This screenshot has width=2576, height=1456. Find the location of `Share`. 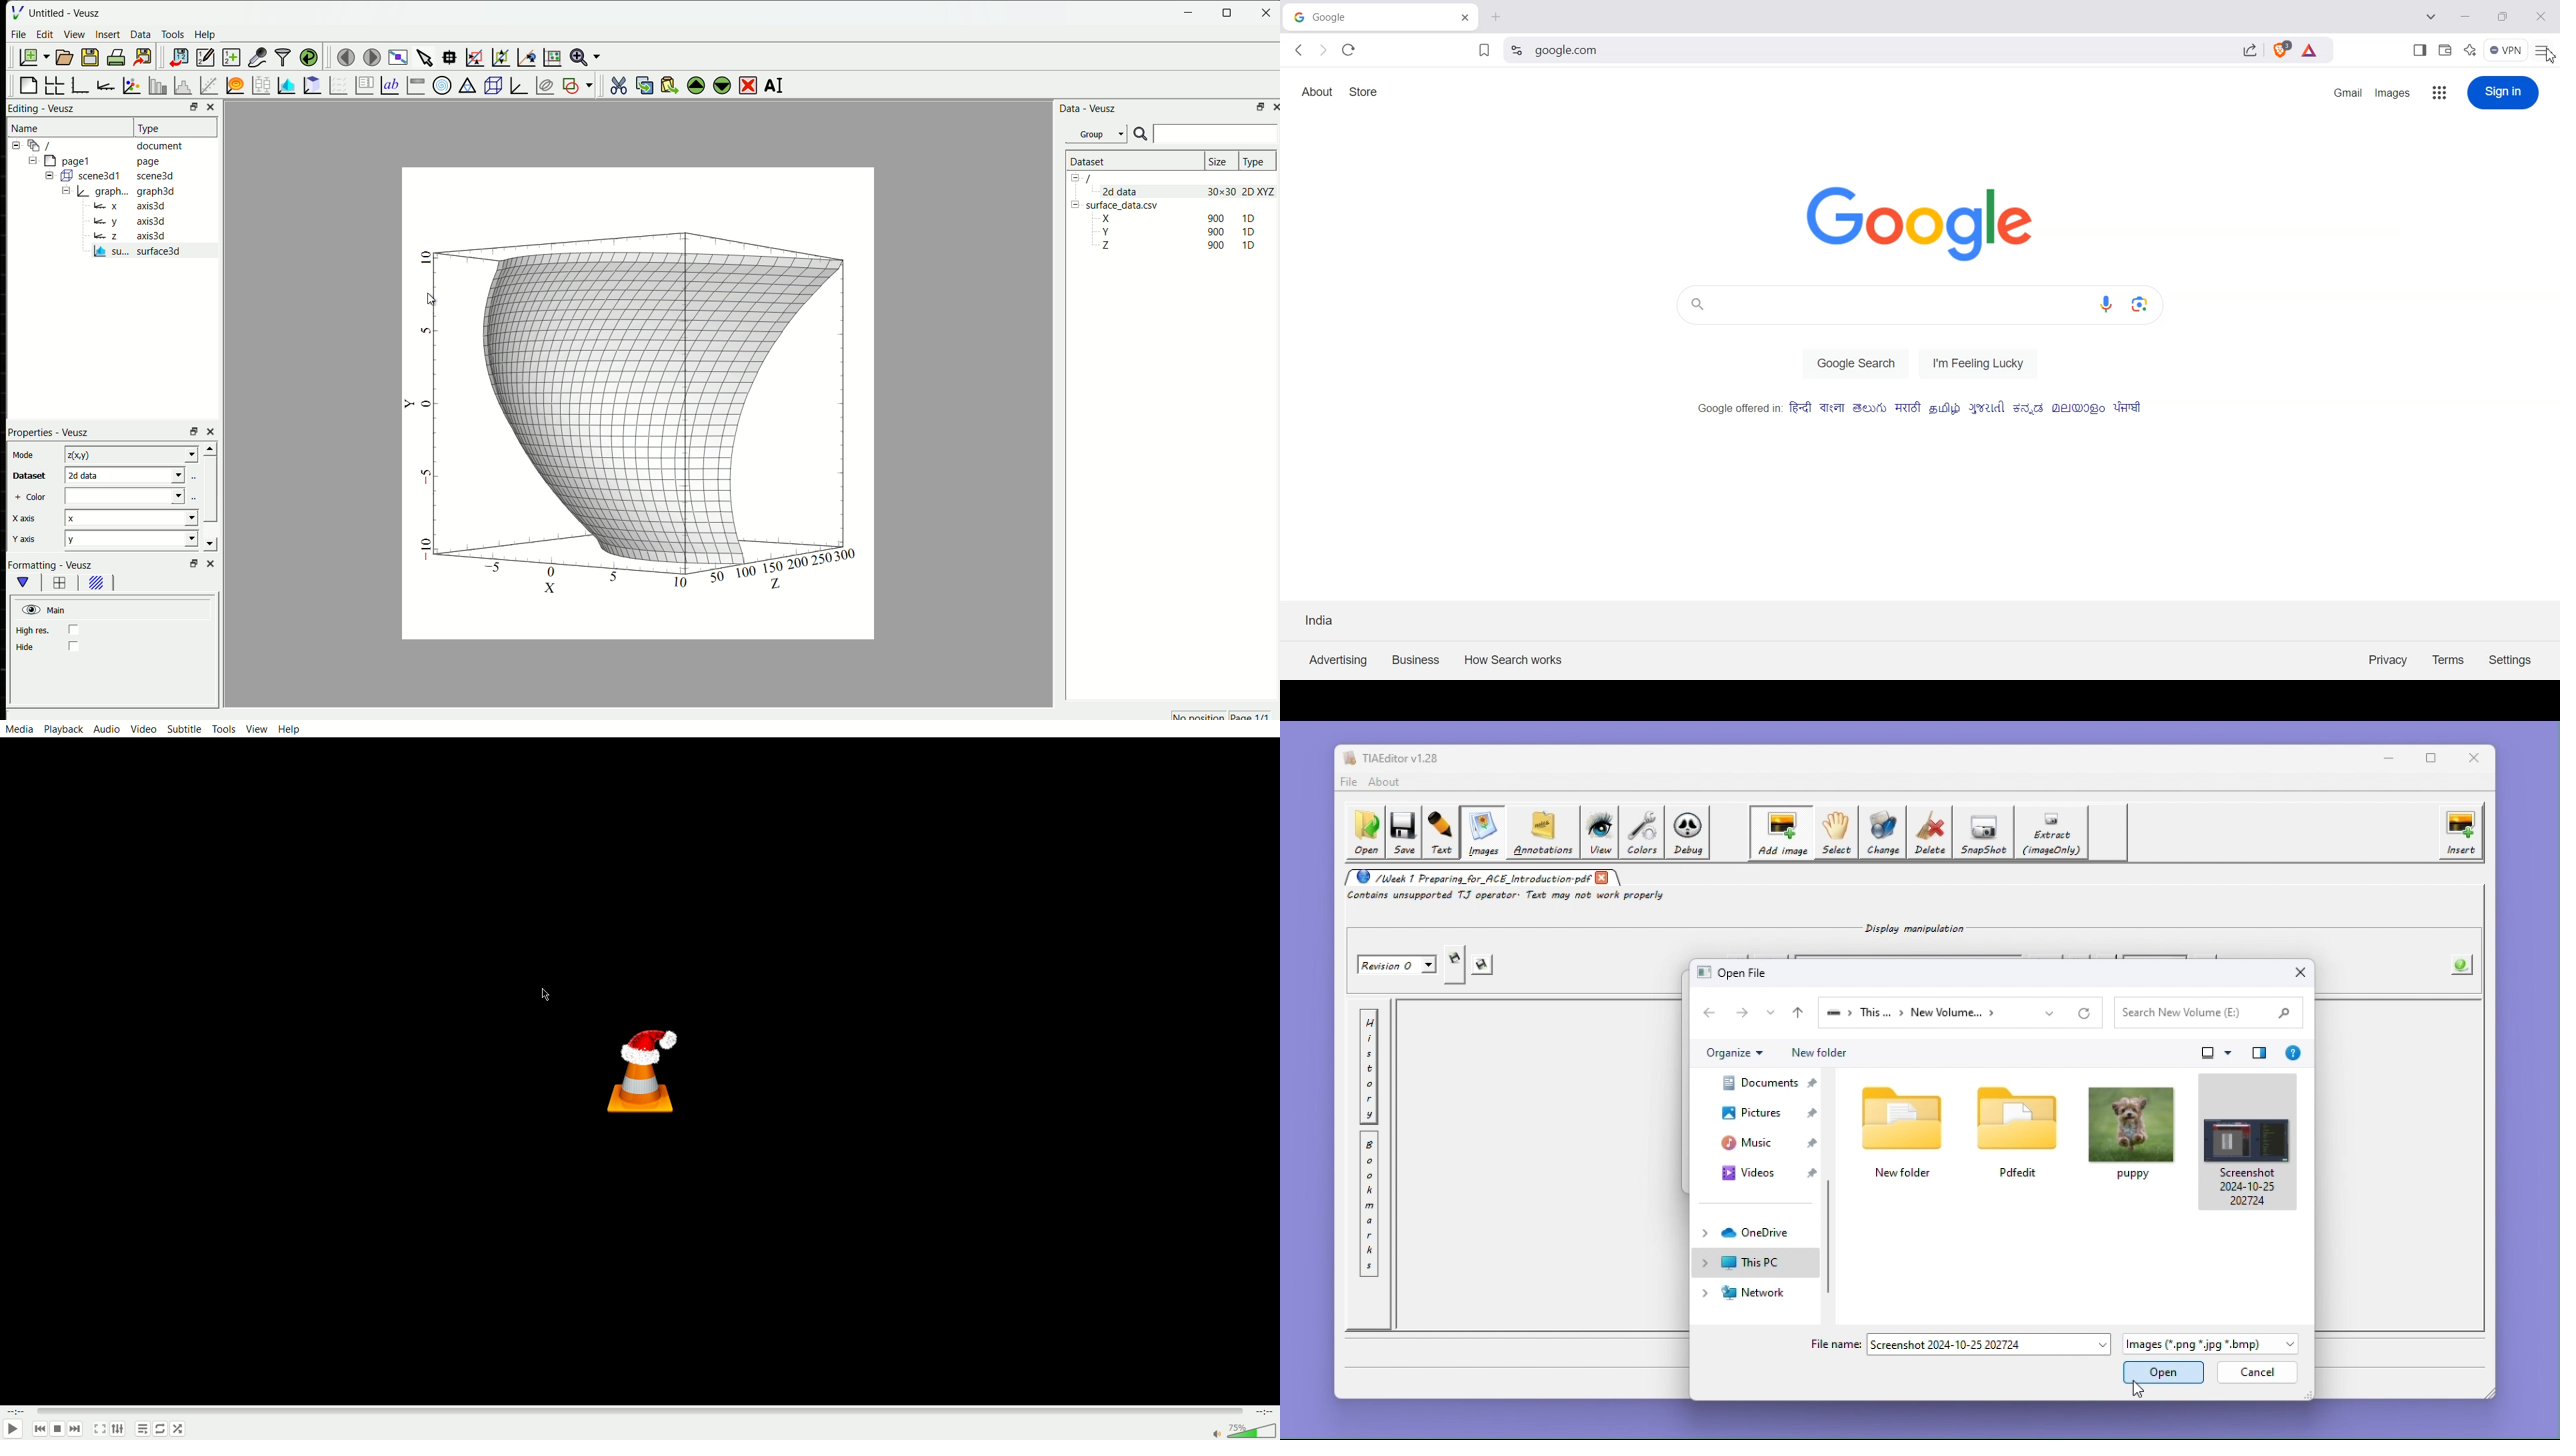

Share is located at coordinates (2250, 52).